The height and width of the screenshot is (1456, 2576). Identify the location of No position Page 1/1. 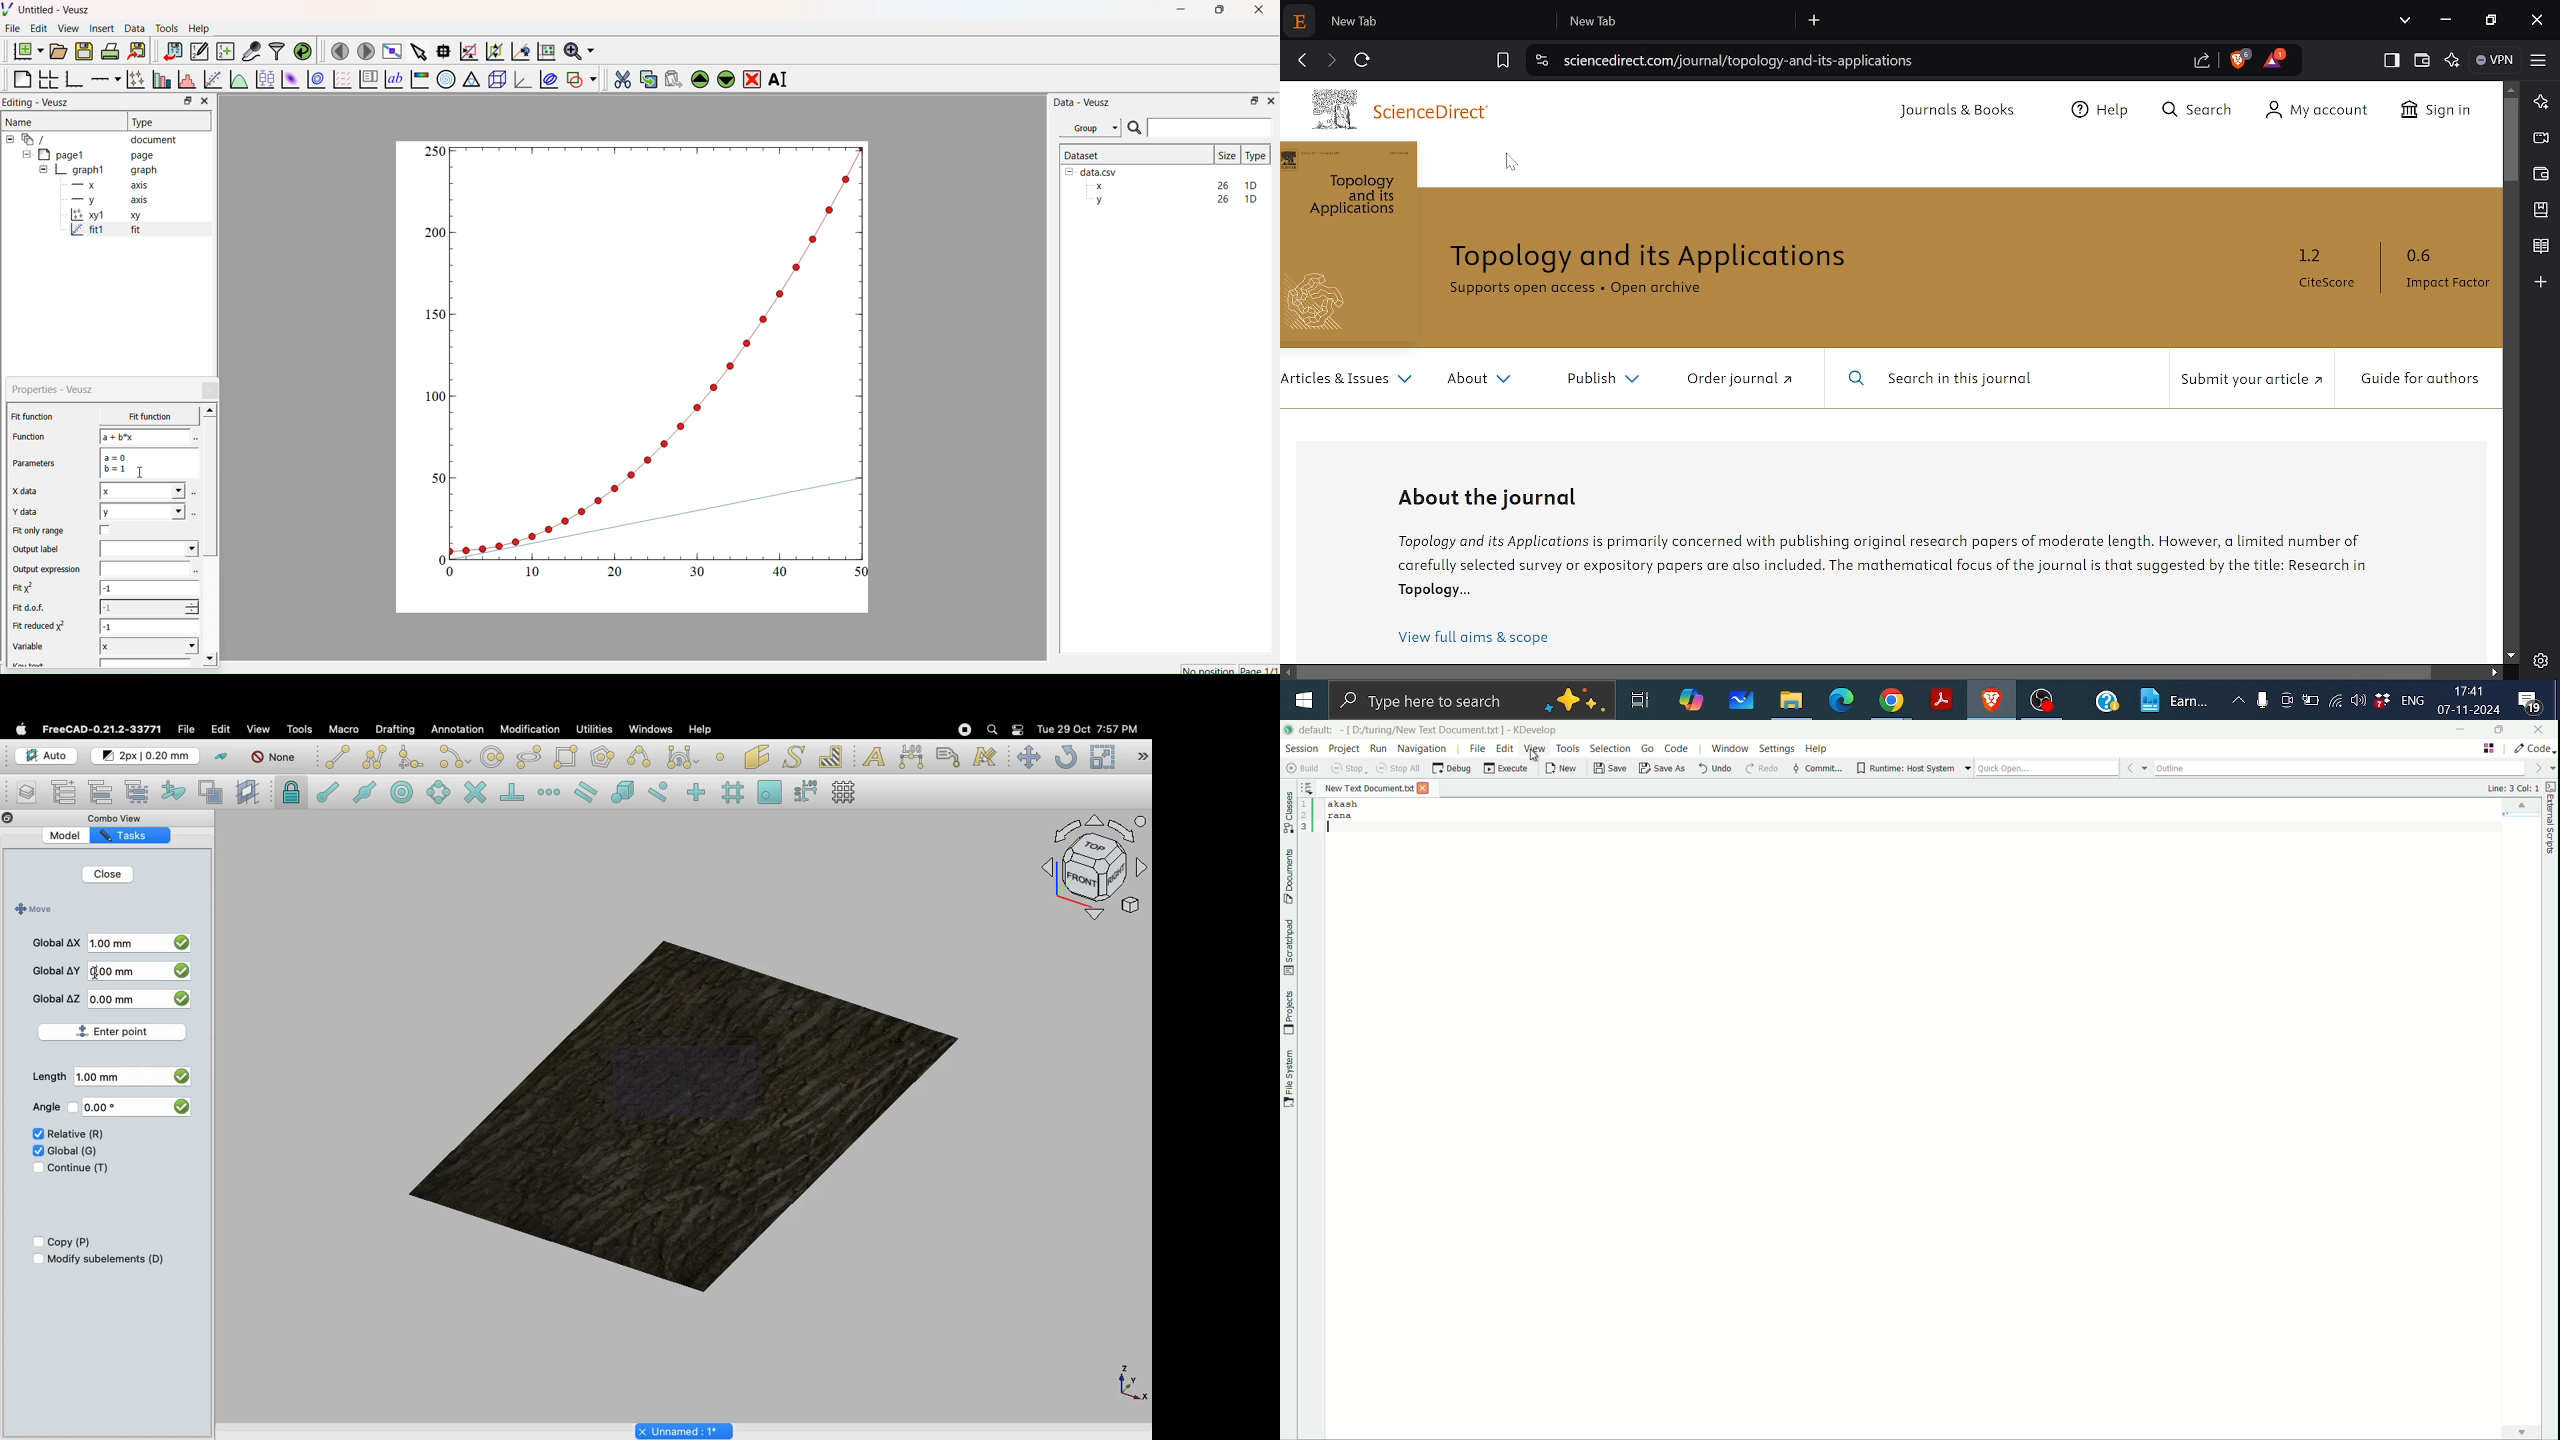
(1229, 670).